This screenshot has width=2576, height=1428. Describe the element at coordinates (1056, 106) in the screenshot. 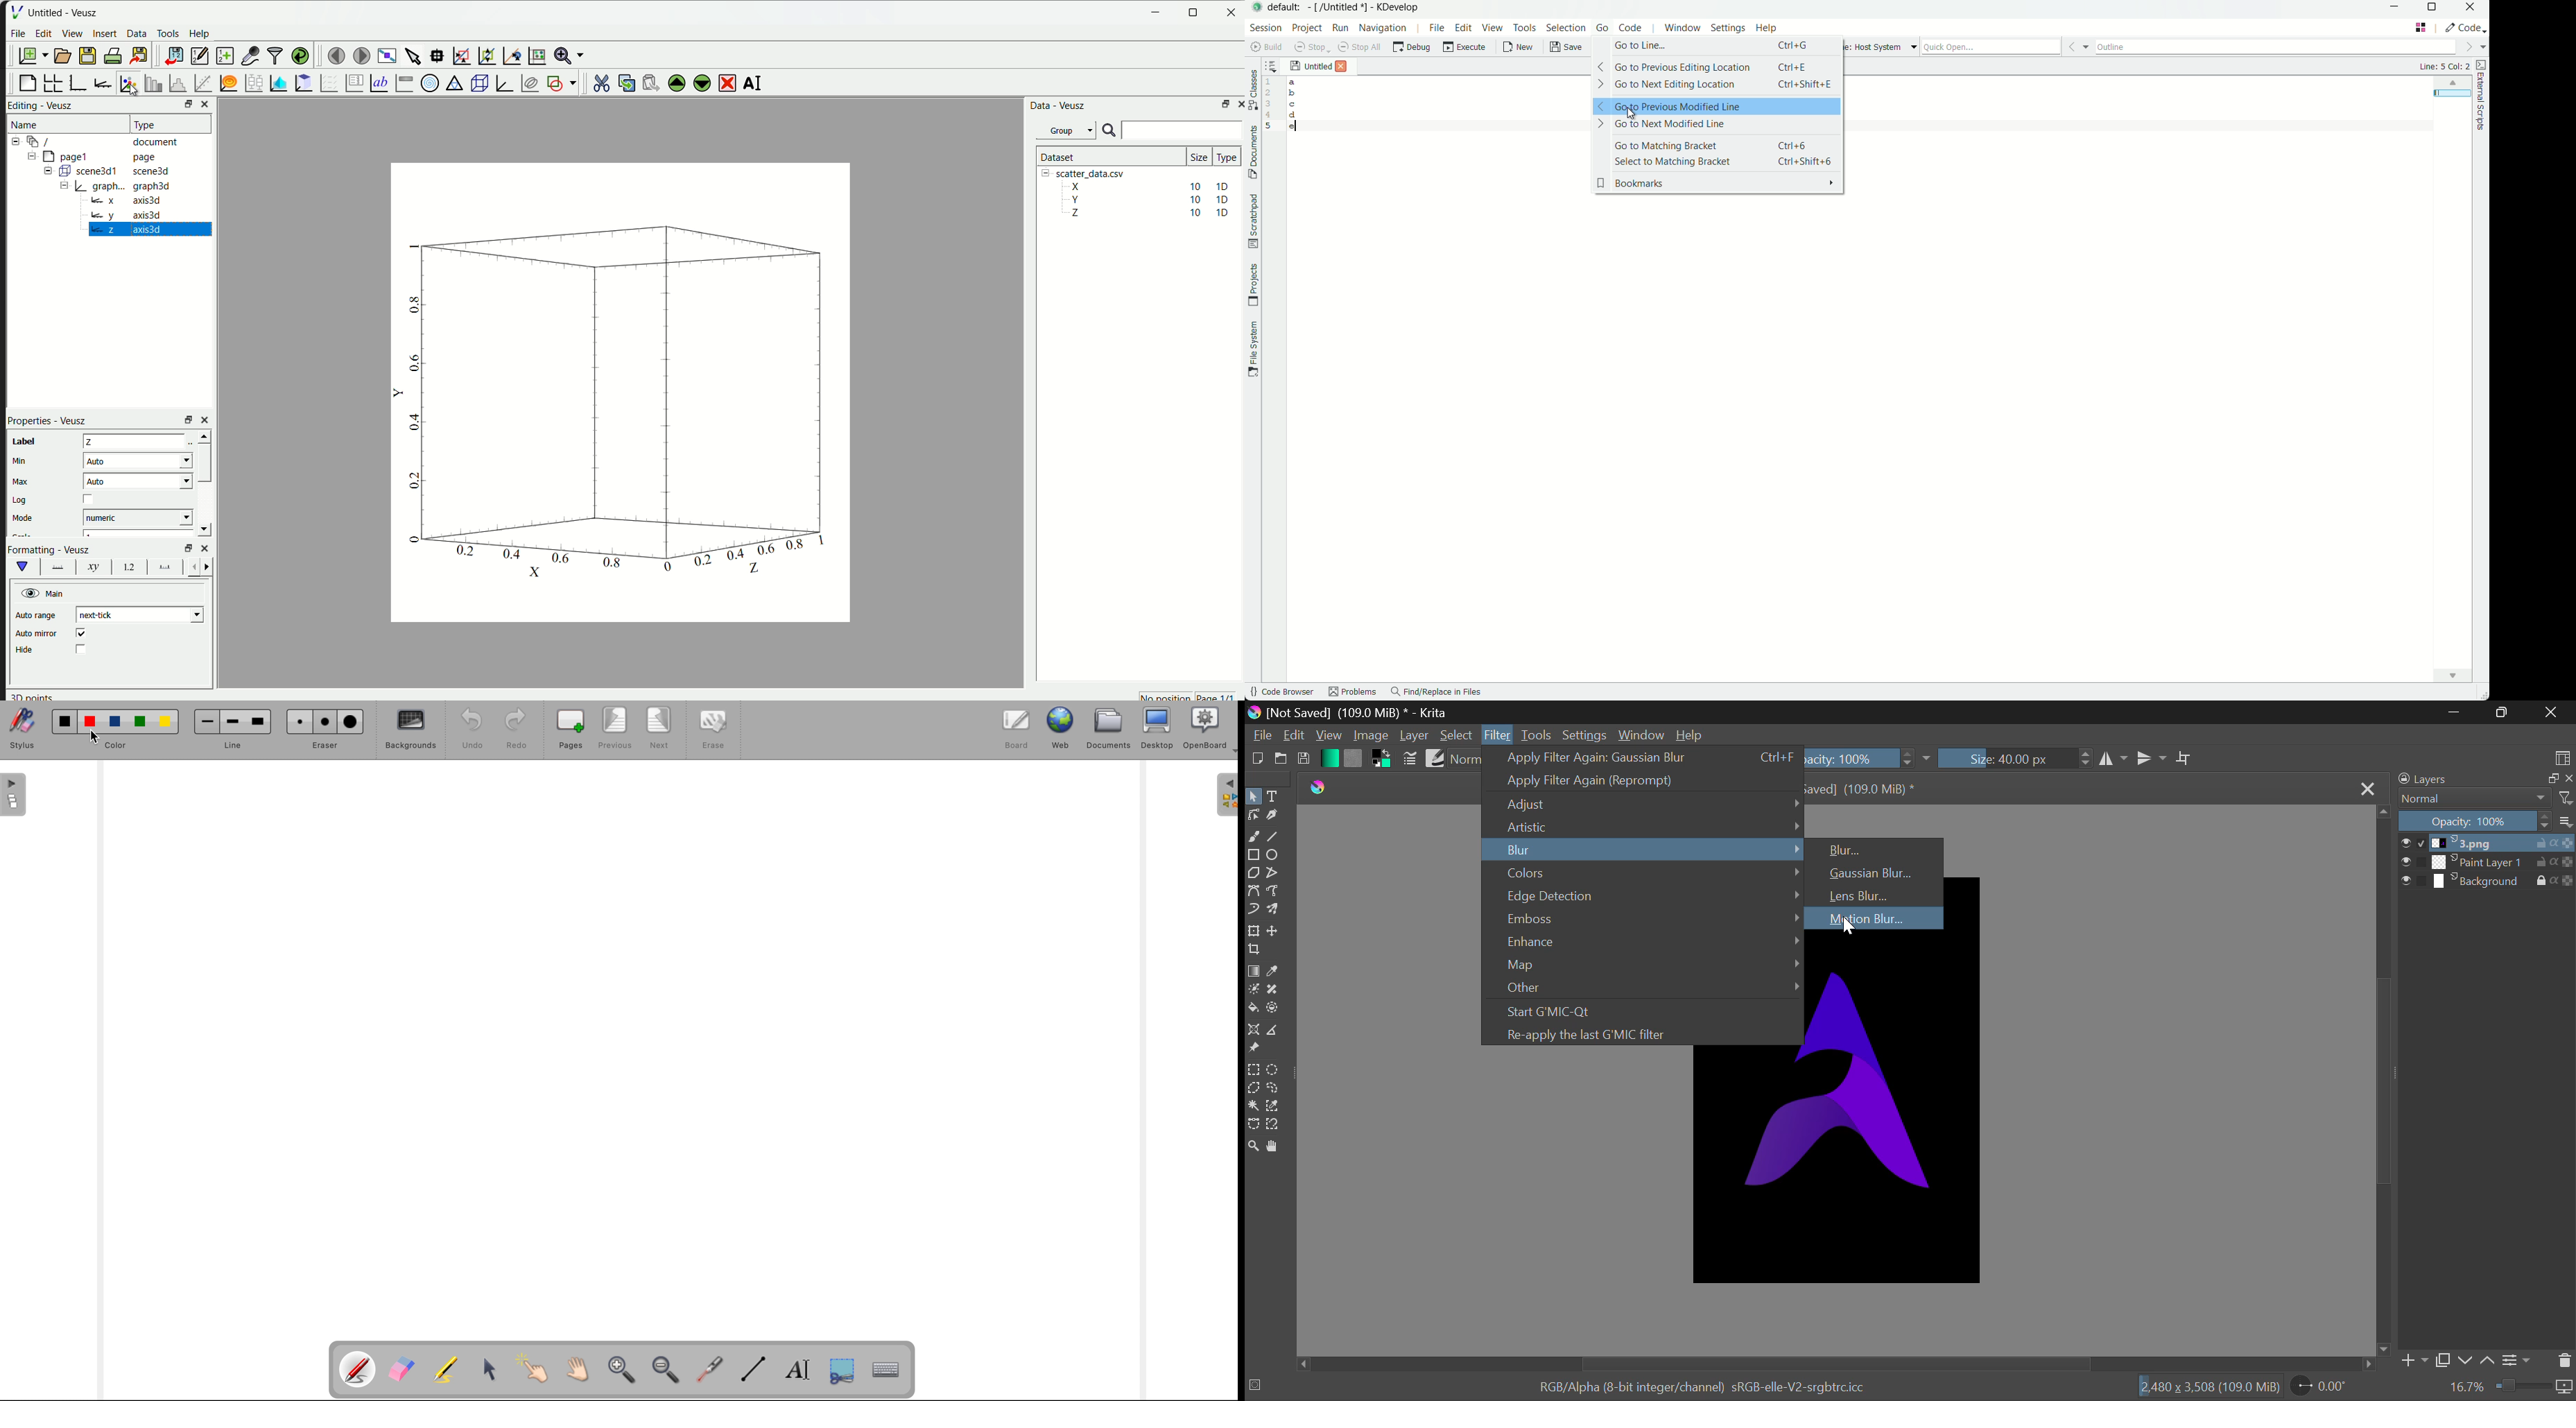

I see `Data - Veusz` at that location.